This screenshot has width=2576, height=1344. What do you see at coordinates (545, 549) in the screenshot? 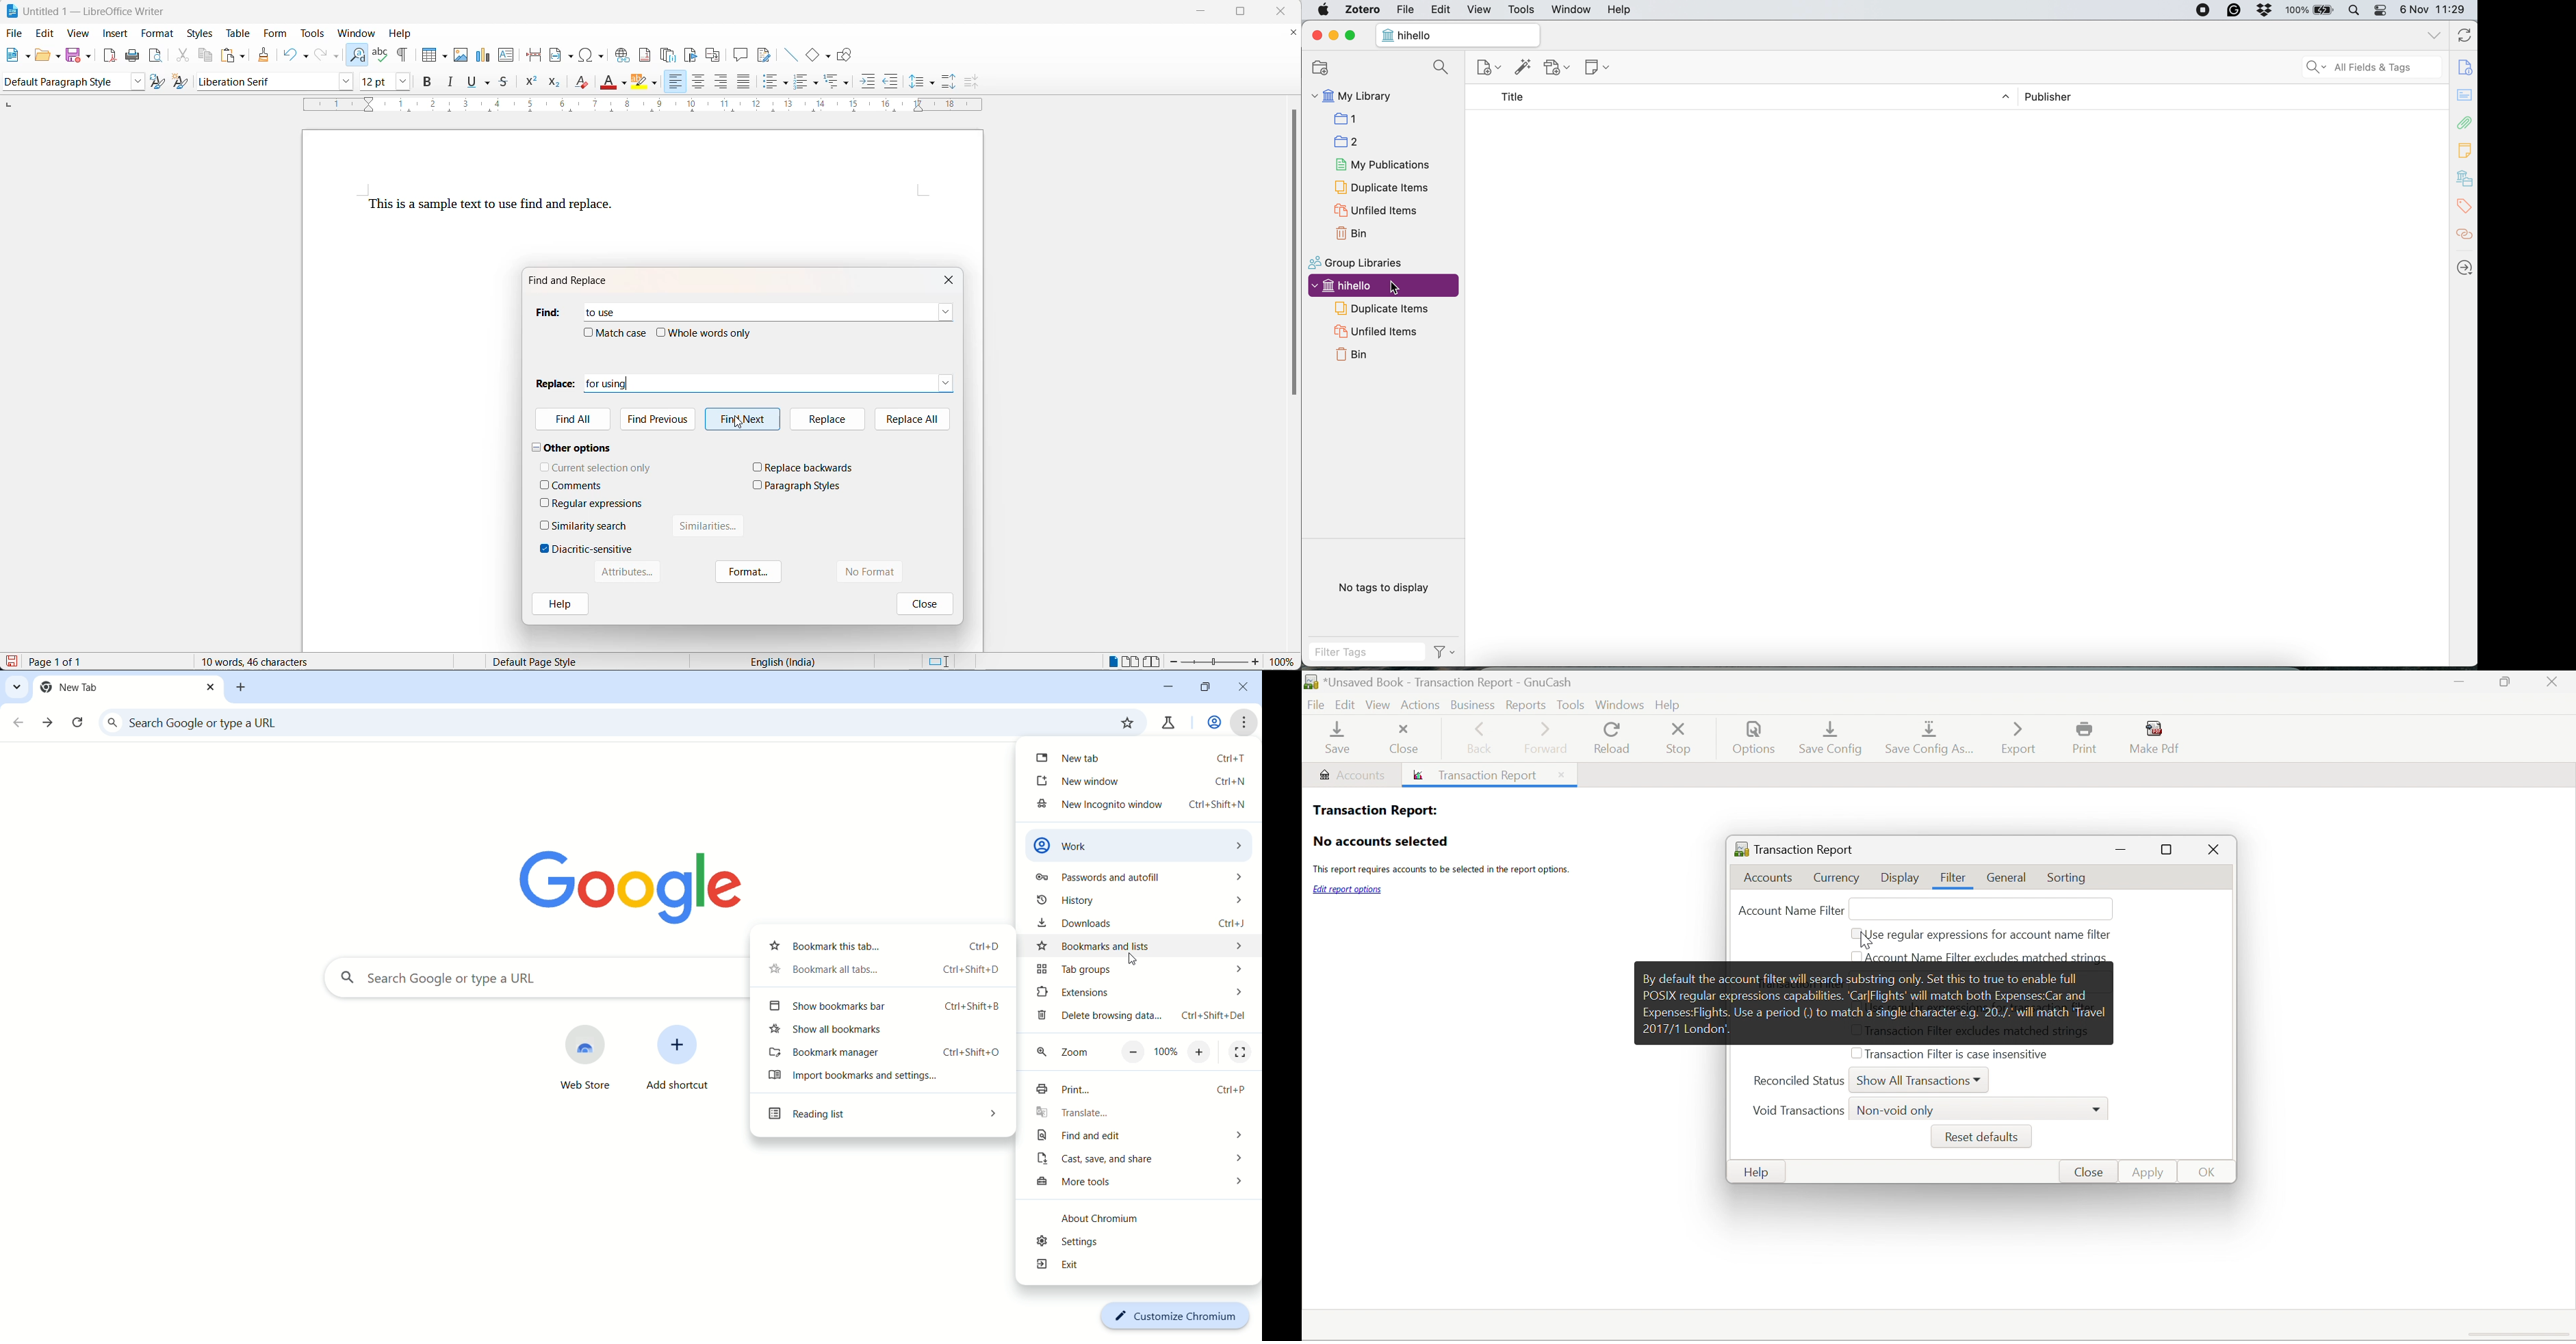
I see `checkbox` at bounding box center [545, 549].